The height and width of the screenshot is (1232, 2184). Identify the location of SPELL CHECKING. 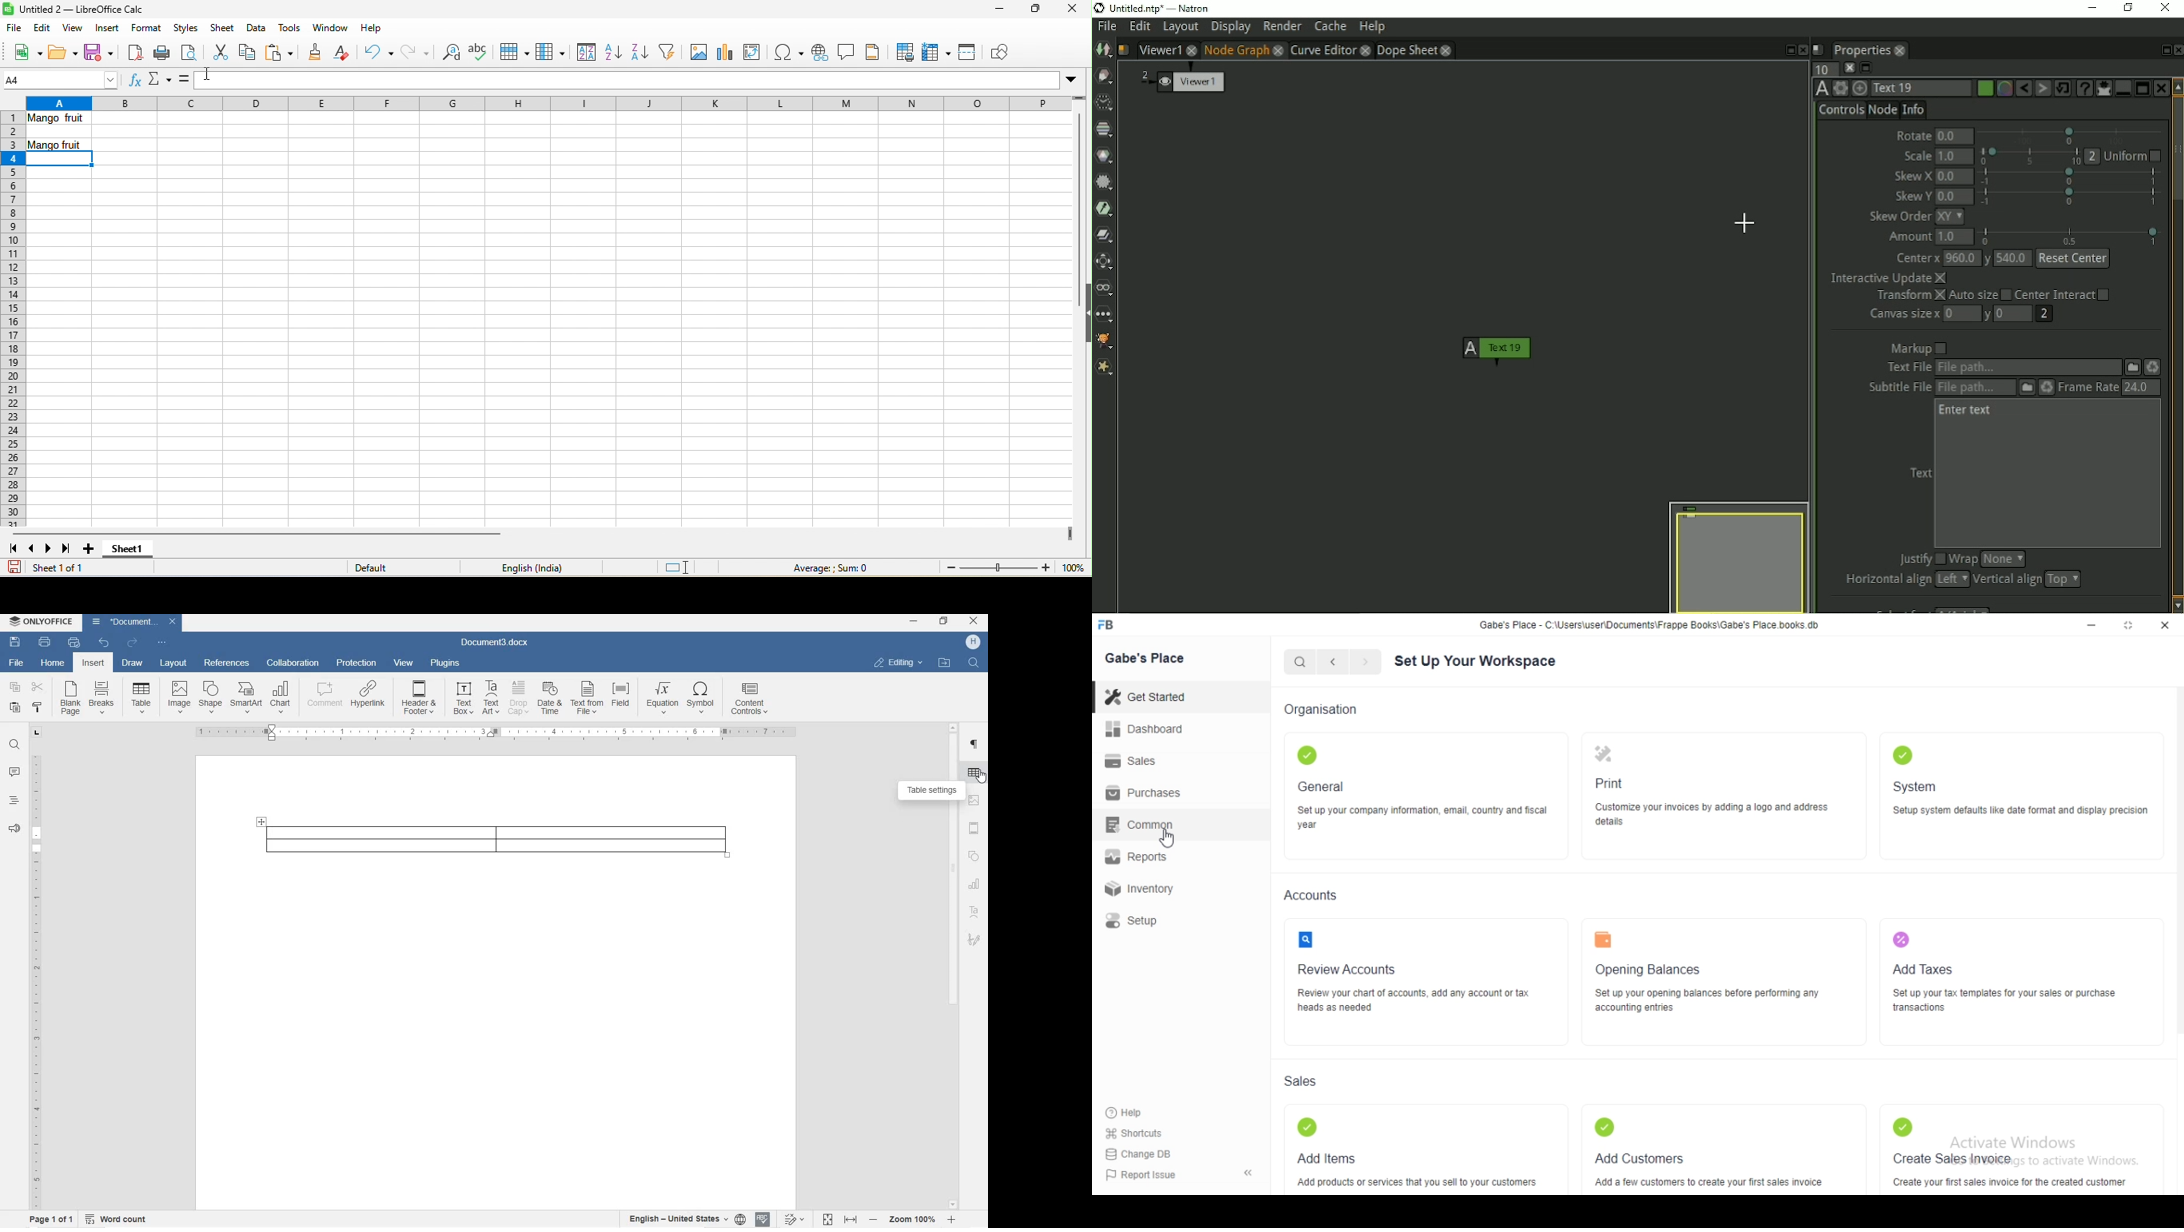
(762, 1220).